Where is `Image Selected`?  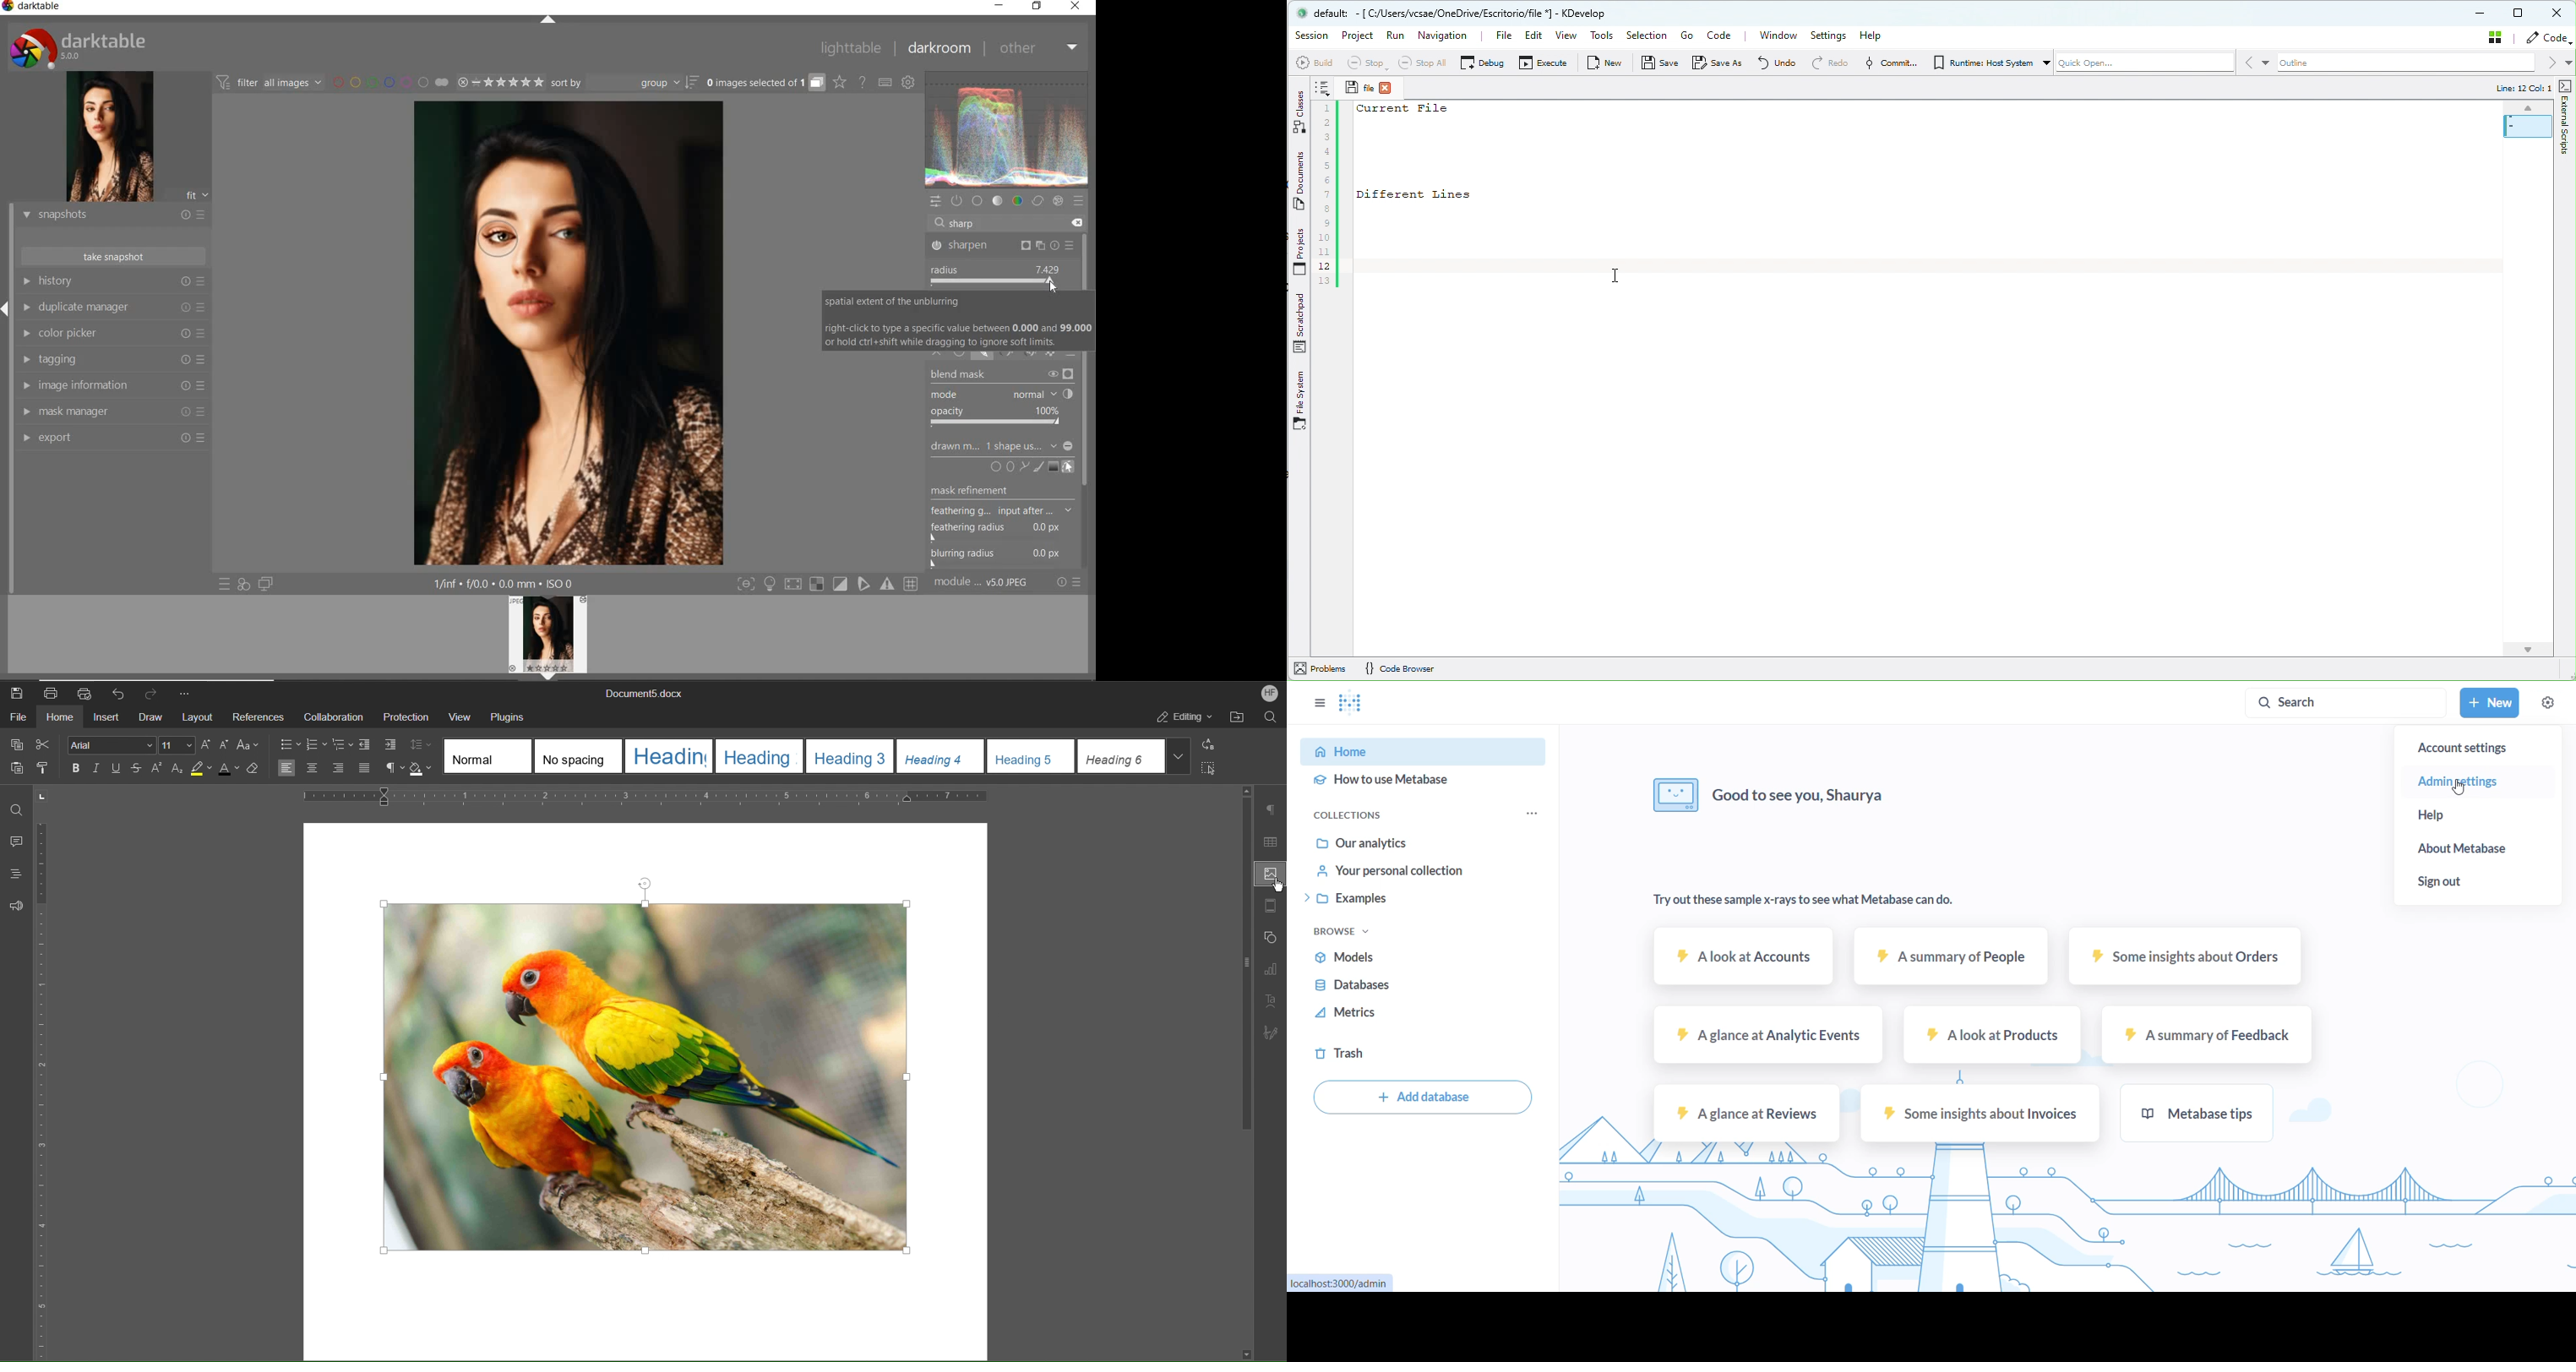 Image Selected is located at coordinates (649, 1070).